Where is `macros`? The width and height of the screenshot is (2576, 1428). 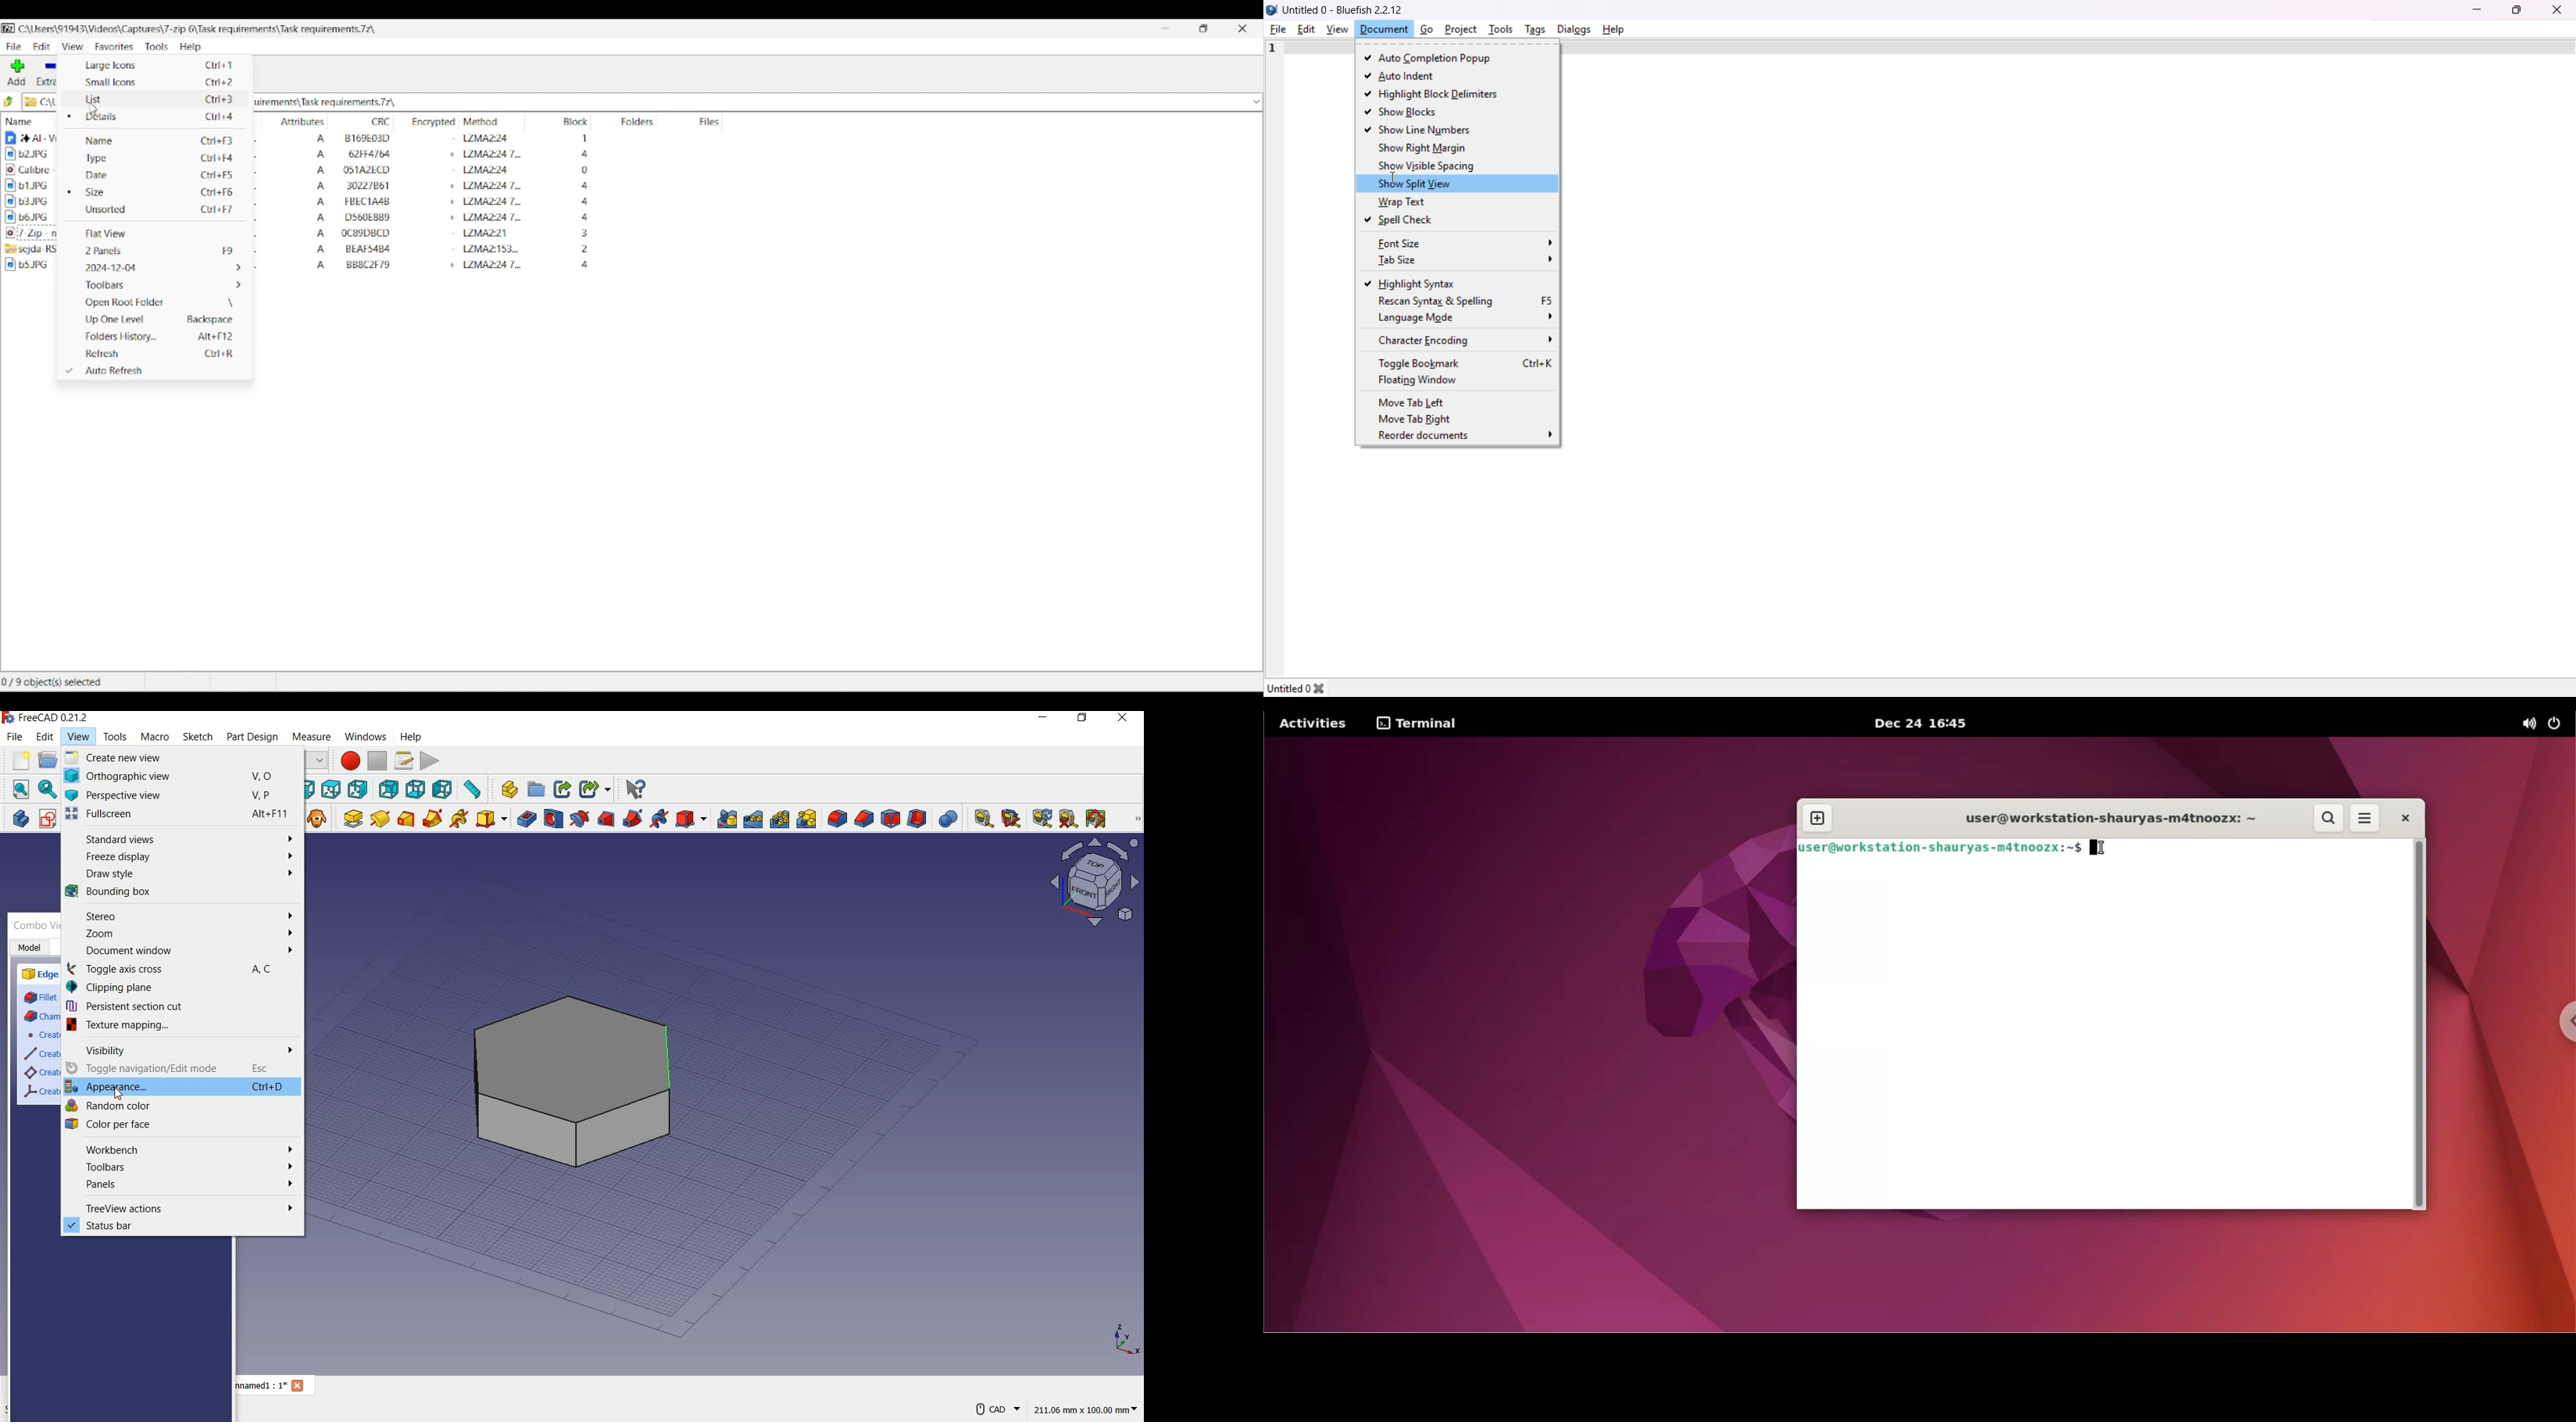 macros is located at coordinates (403, 761).